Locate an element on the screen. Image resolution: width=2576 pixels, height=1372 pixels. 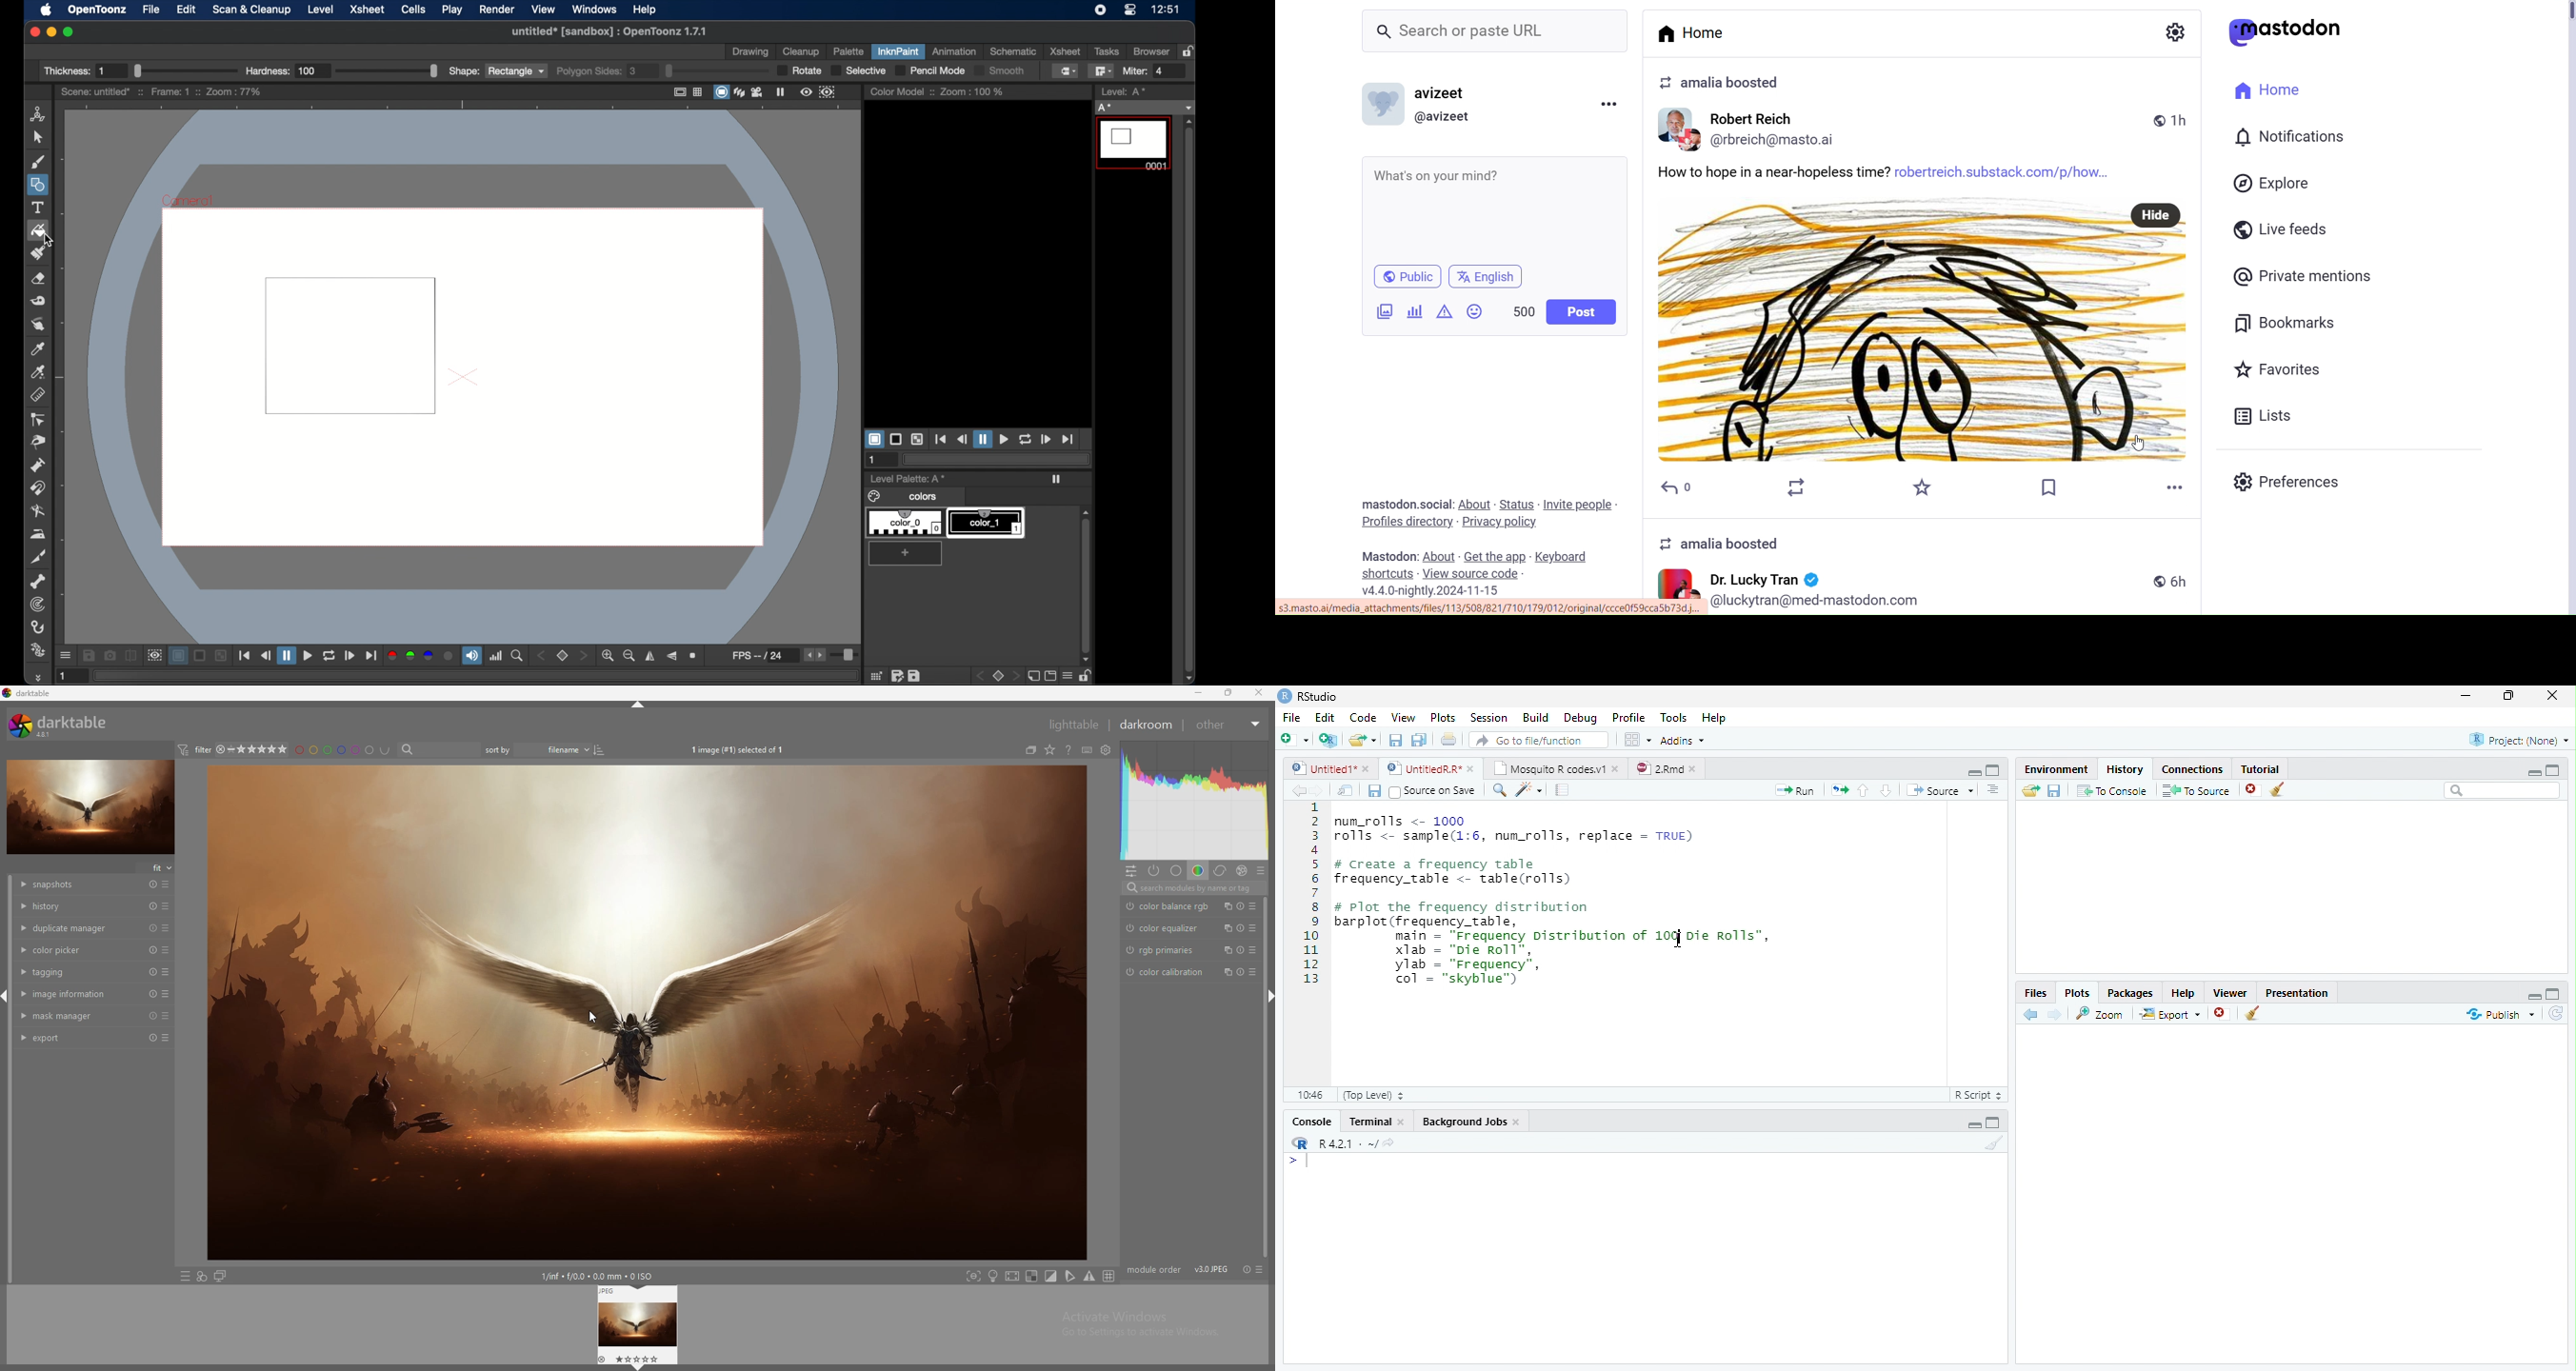
Get the app is located at coordinates (1497, 555).